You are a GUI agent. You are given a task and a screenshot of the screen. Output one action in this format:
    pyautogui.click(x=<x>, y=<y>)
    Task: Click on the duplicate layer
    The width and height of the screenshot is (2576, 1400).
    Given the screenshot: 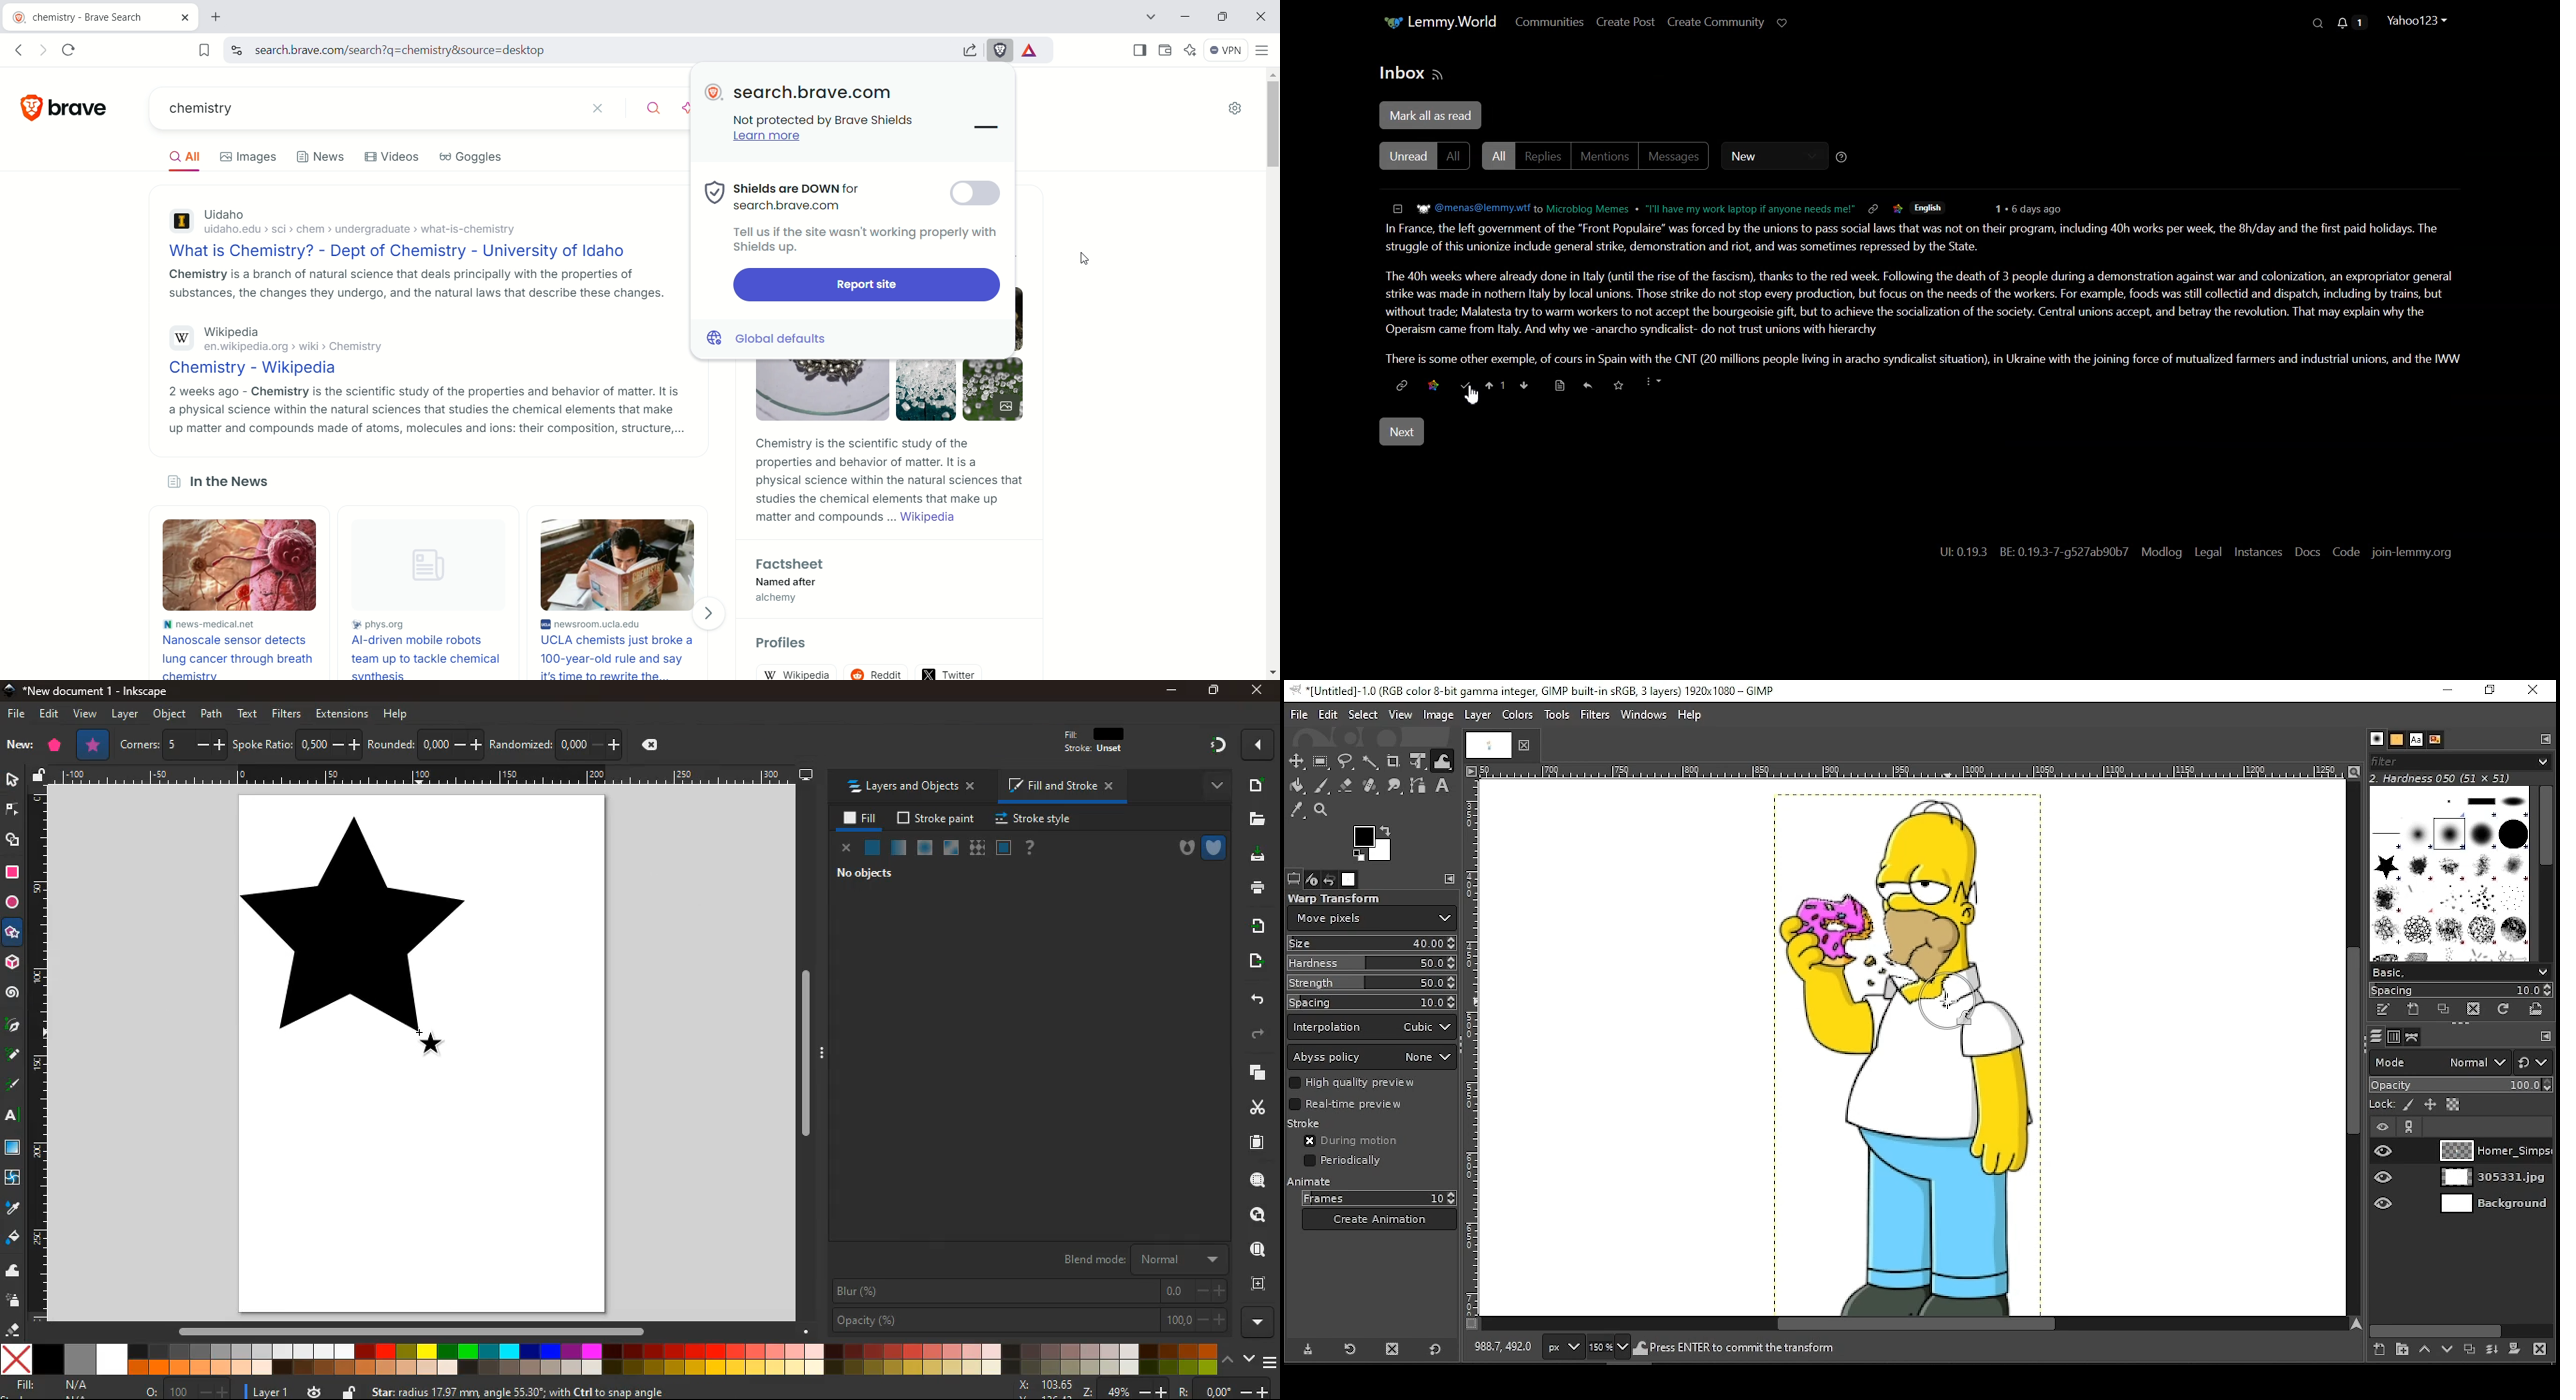 What is the action you would take?
    pyautogui.click(x=2468, y=1351)
    